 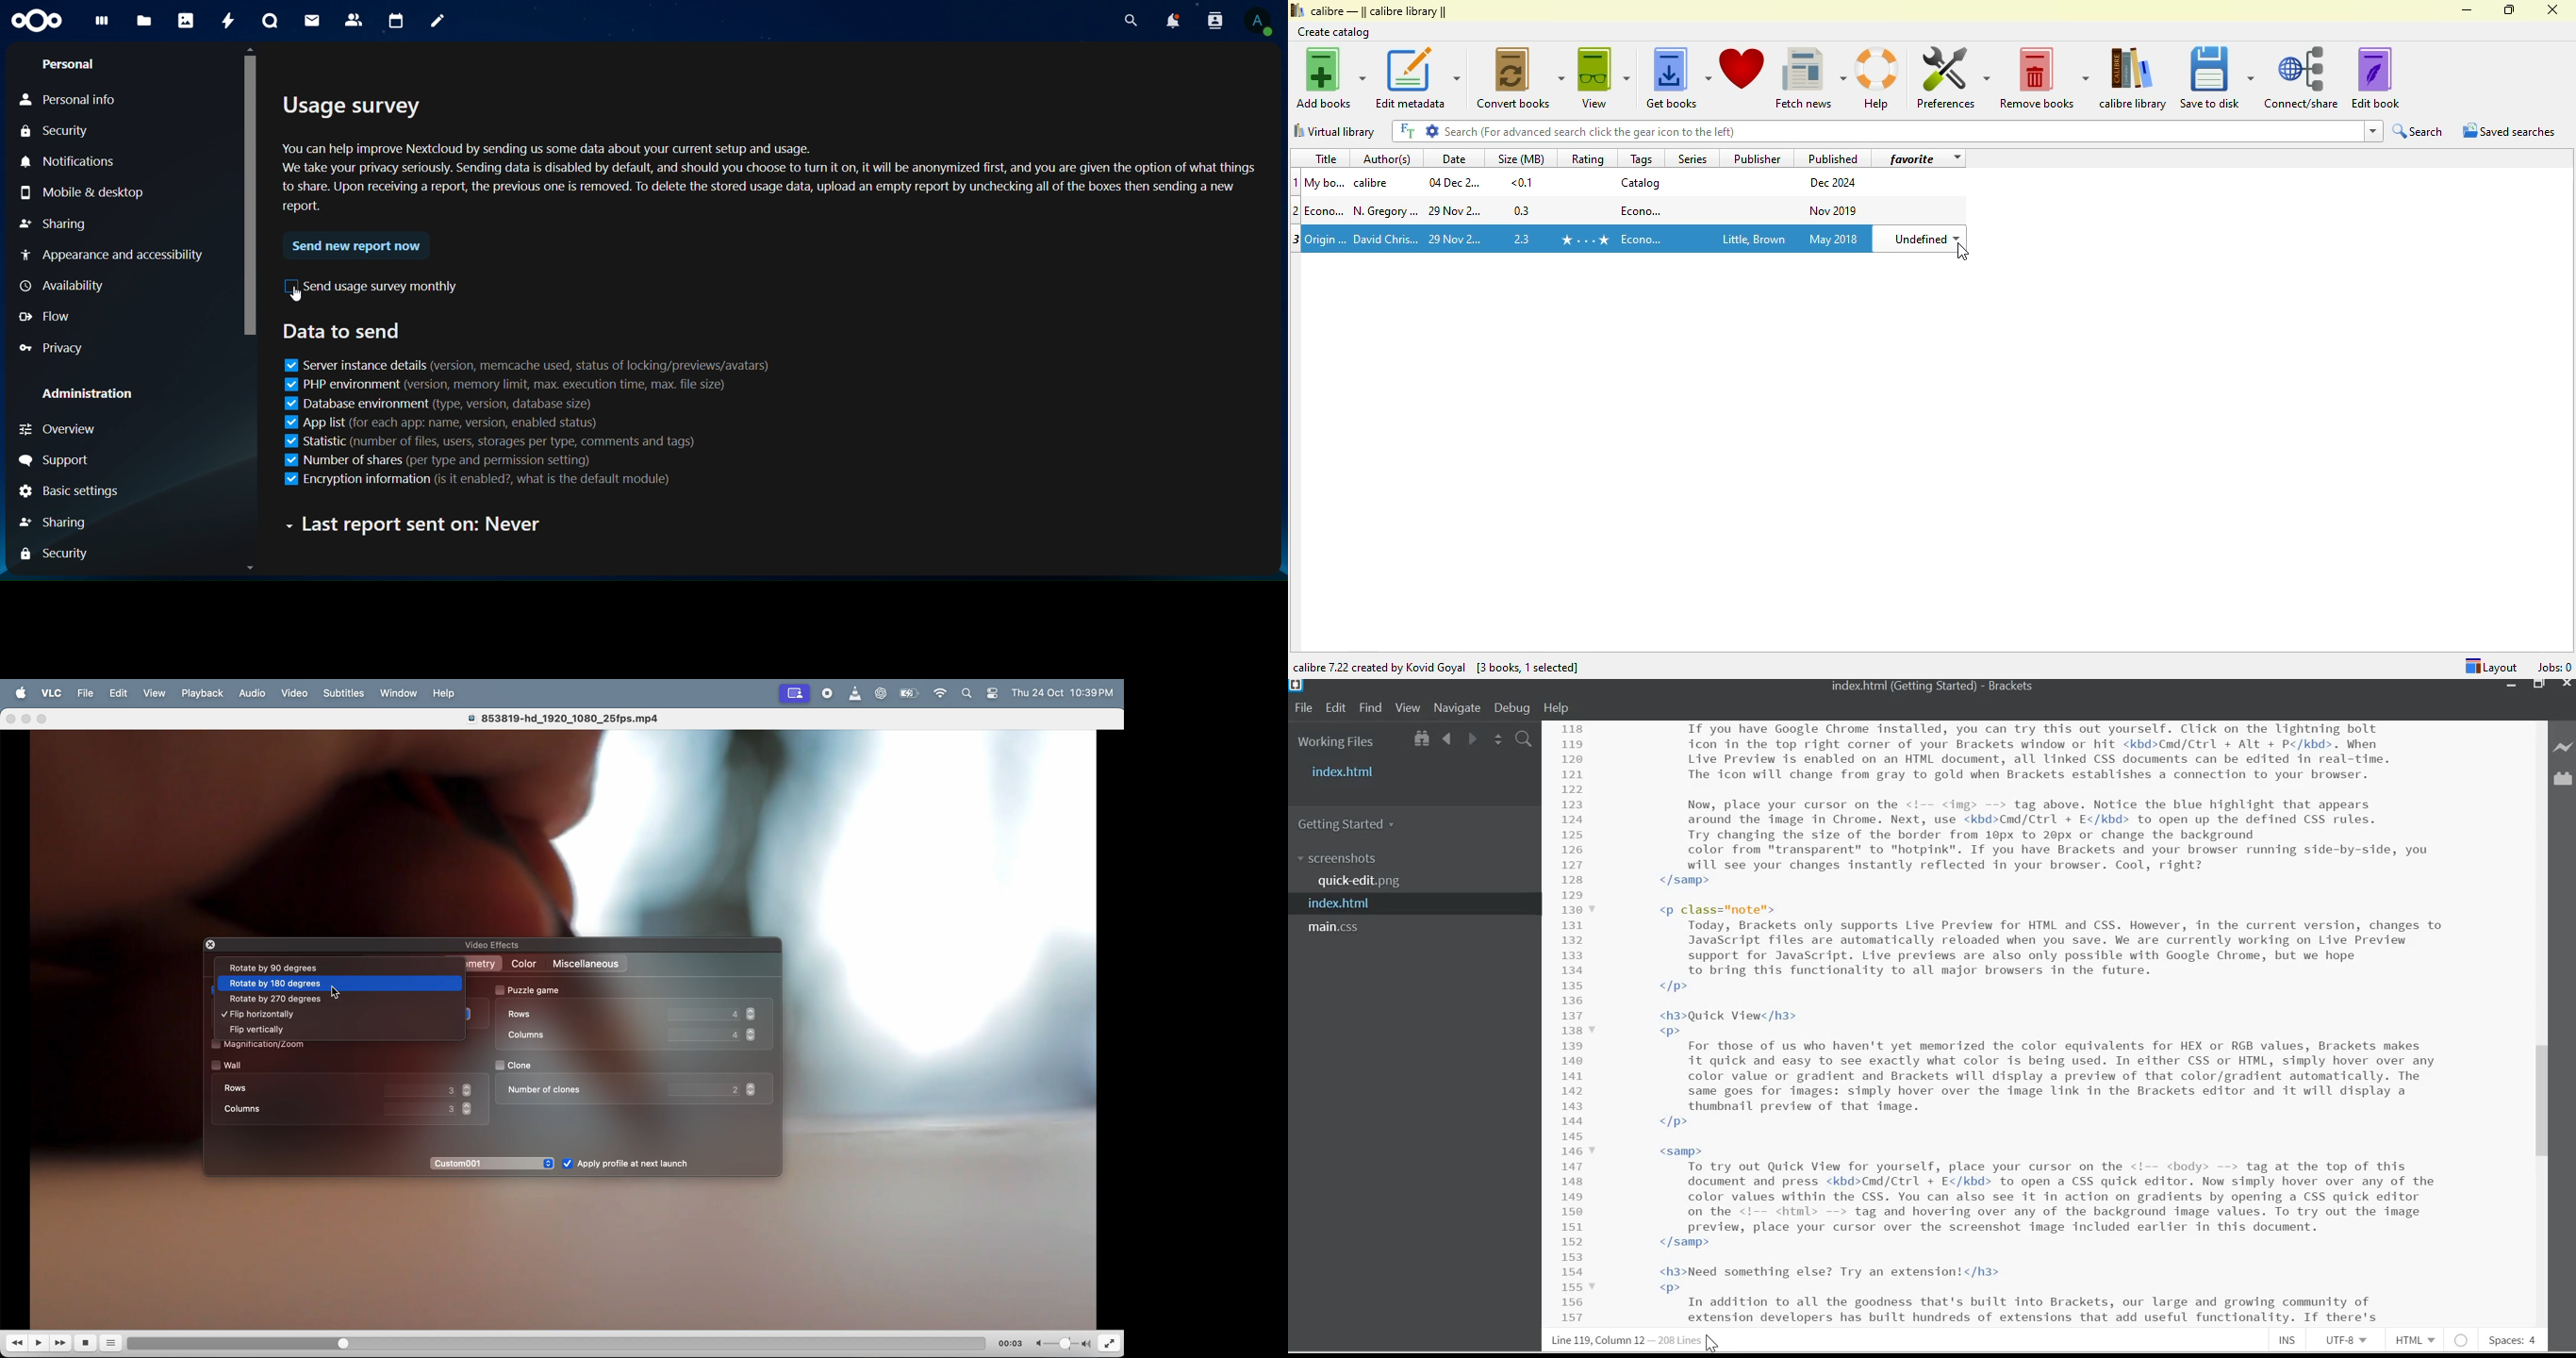 I want to click on Edit, so click(x=1335, y=709).